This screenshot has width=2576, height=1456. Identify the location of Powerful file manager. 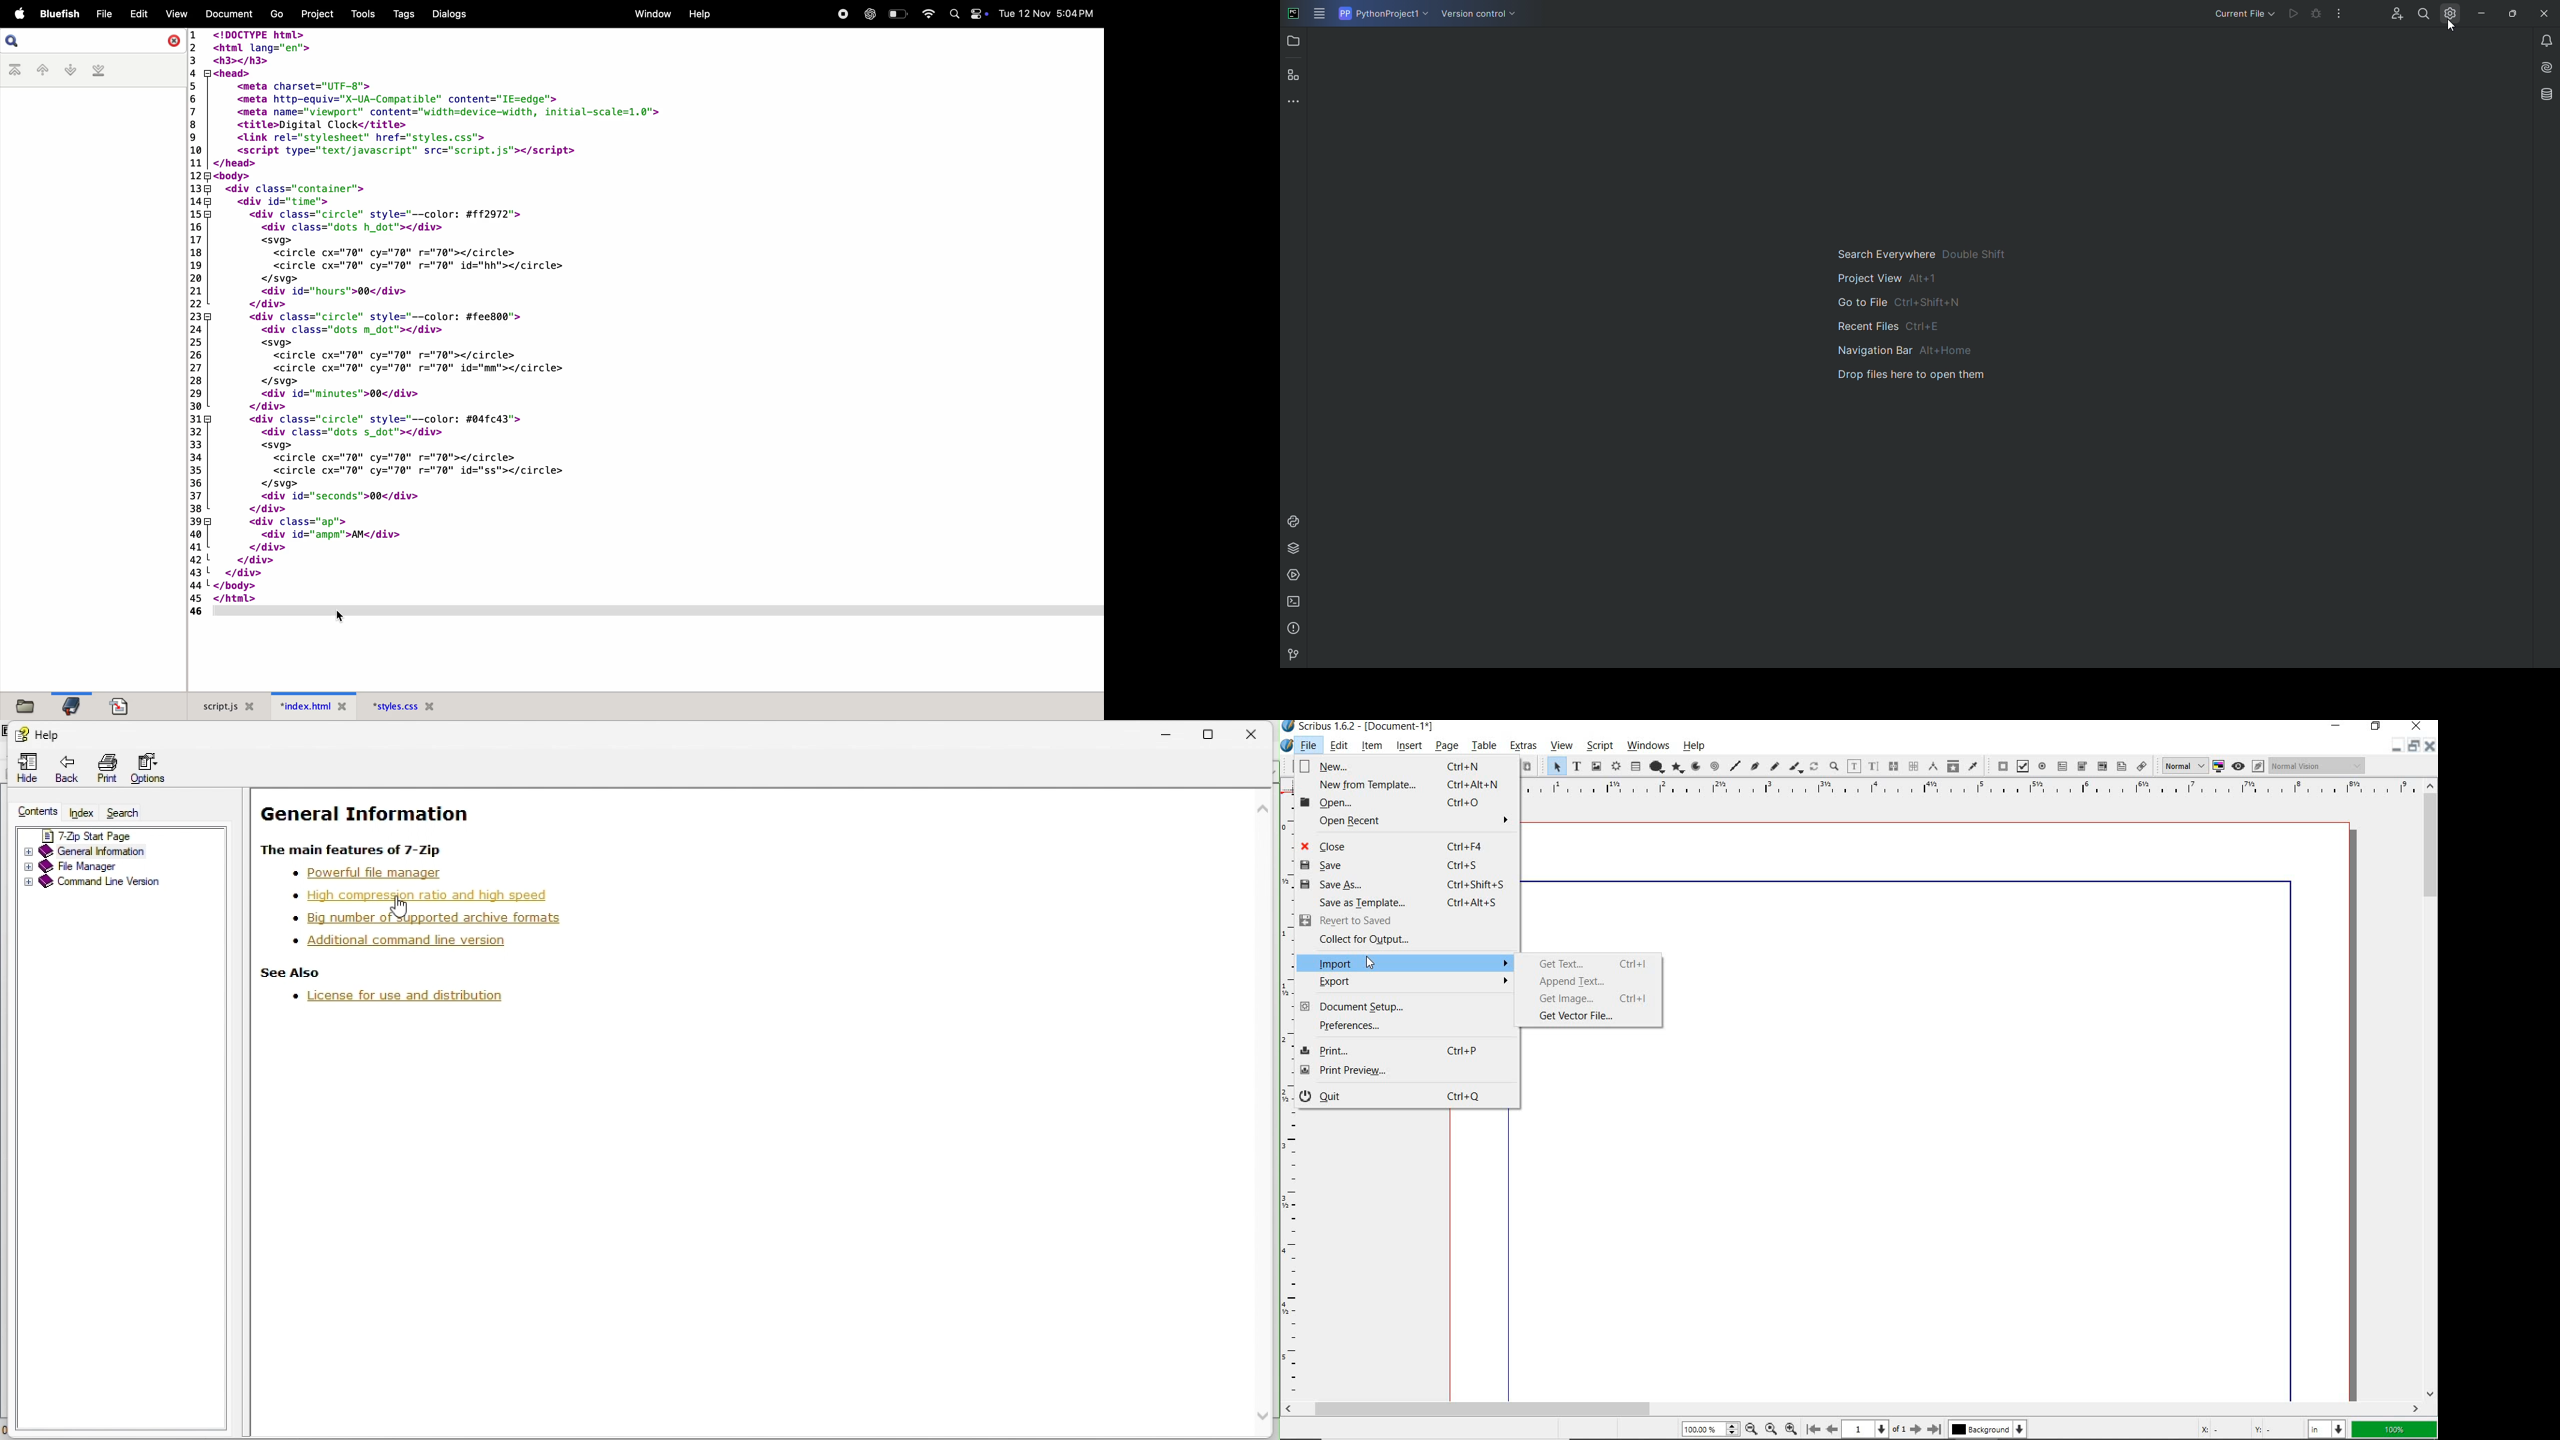
(351, 872).